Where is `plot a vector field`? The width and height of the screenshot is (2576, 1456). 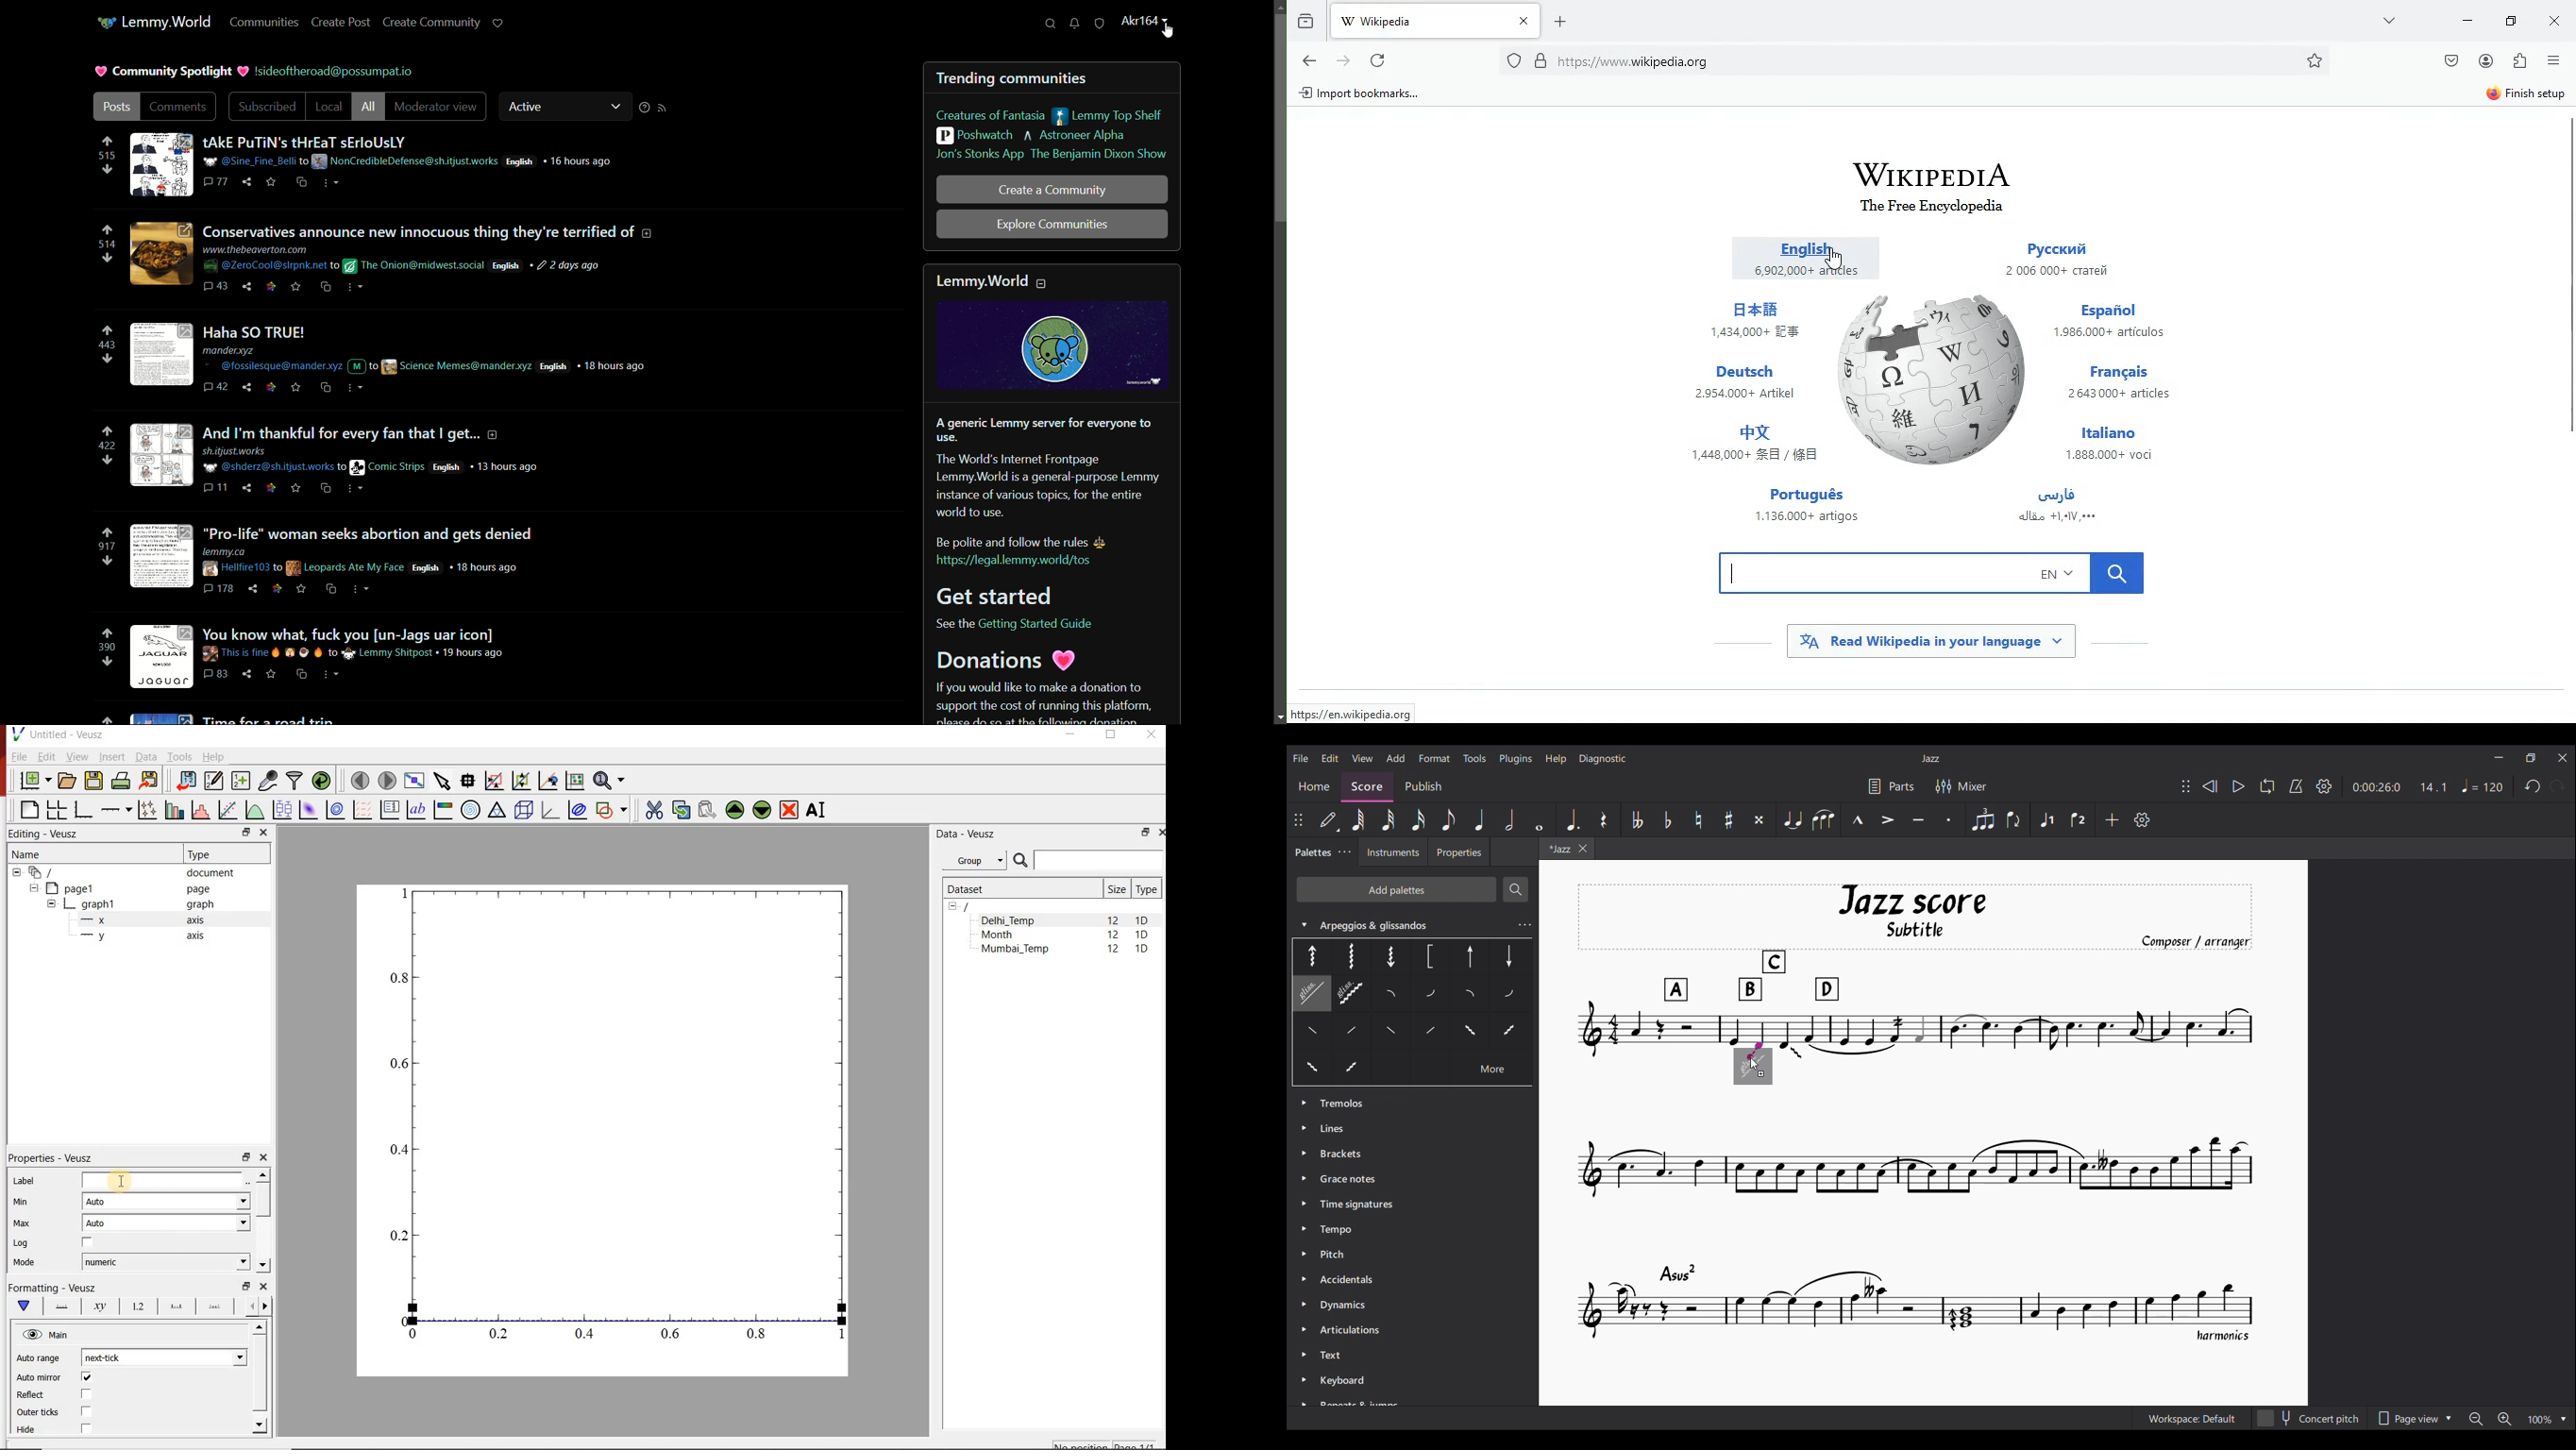 plot a vector field is located at coordinates (362, 810).